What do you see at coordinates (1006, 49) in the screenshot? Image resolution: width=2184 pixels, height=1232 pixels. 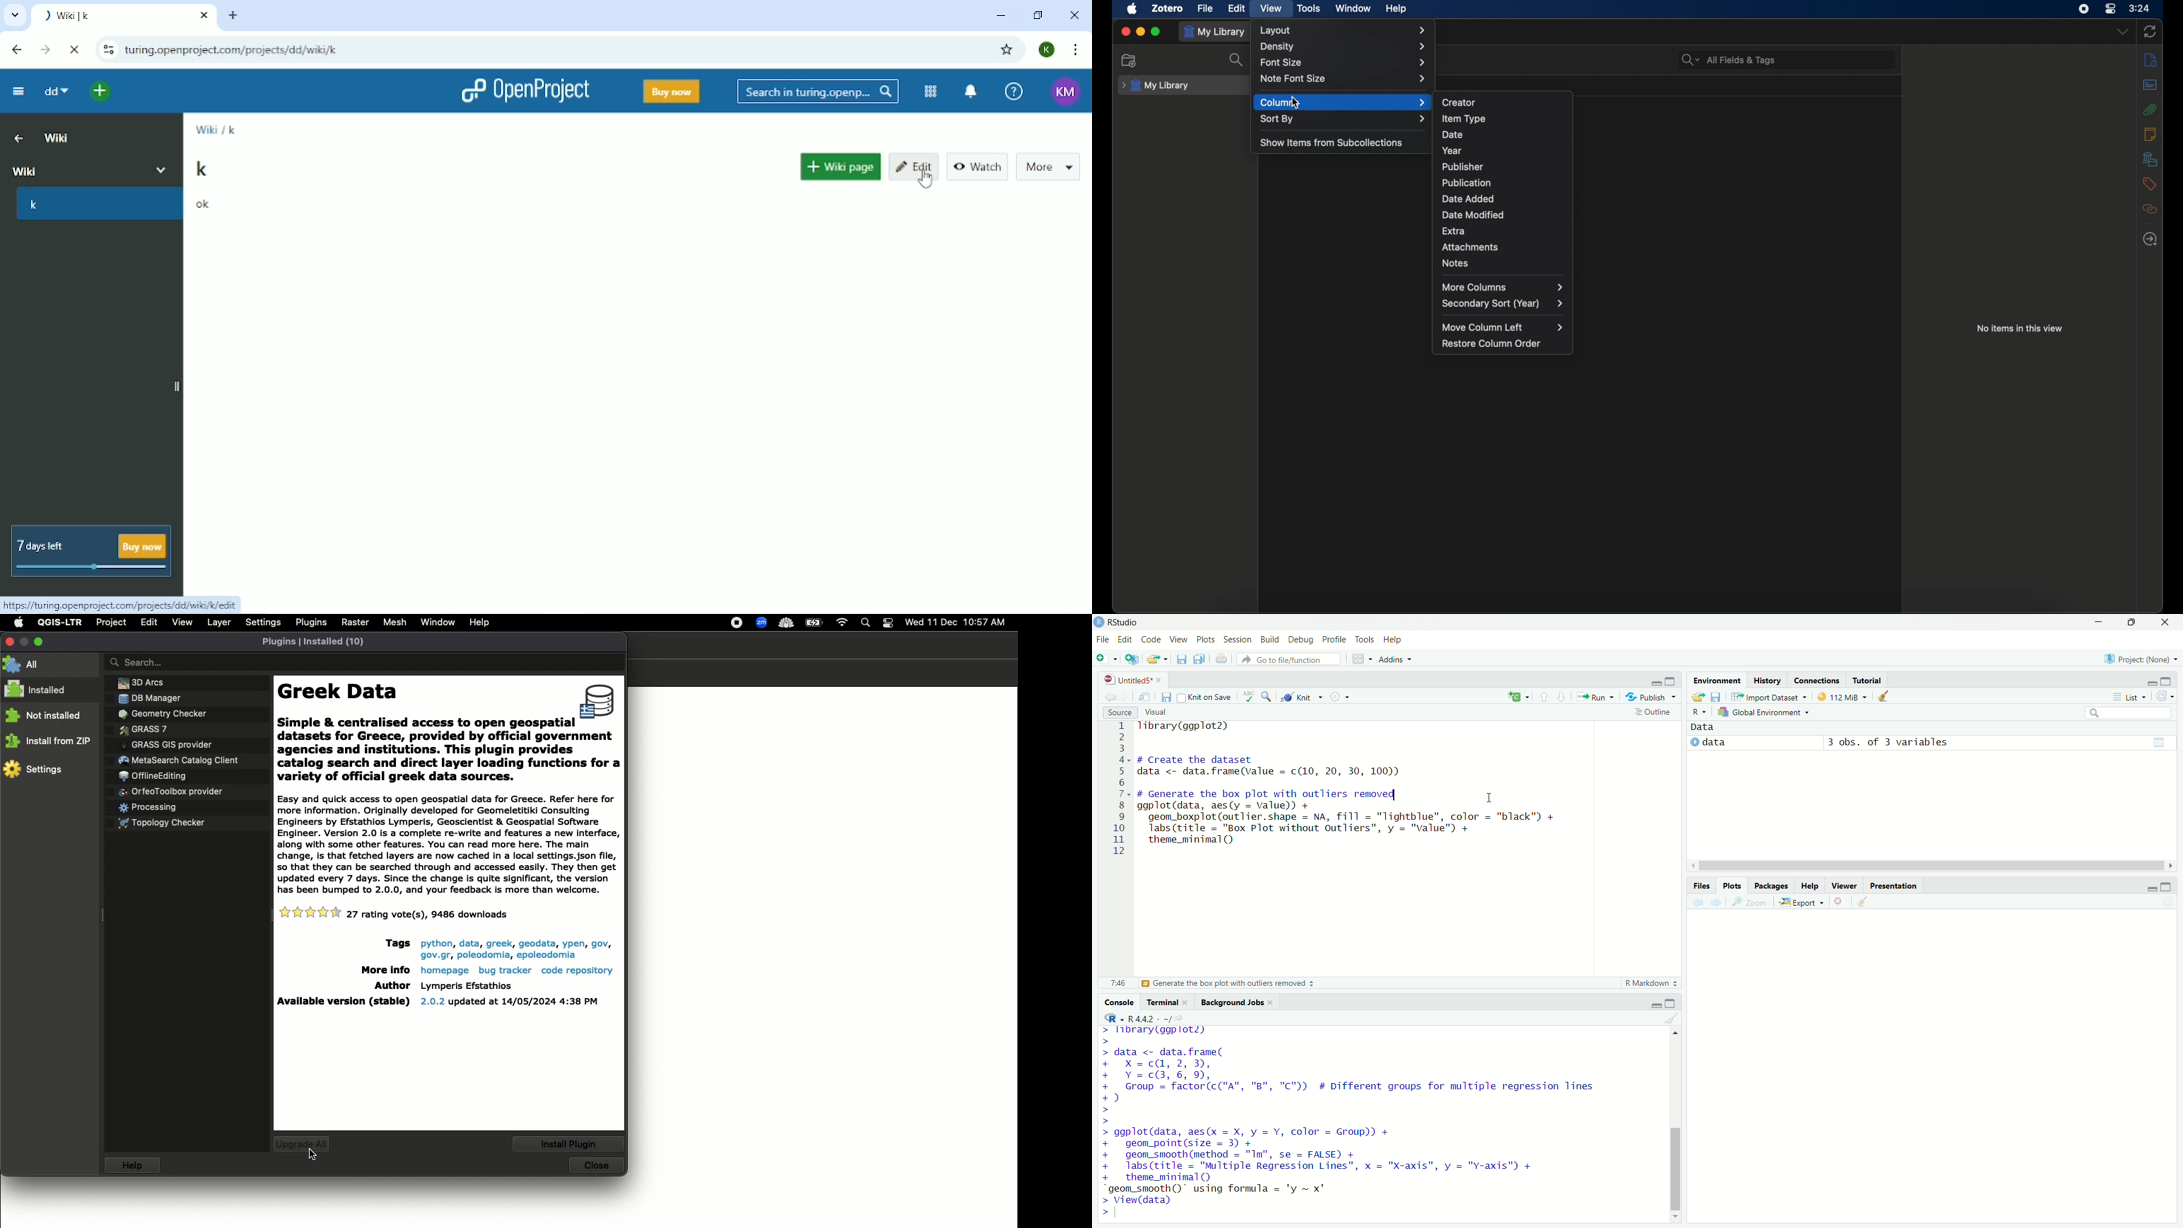 I see `Bookmark this tab` at bounding box center [1006, 49].